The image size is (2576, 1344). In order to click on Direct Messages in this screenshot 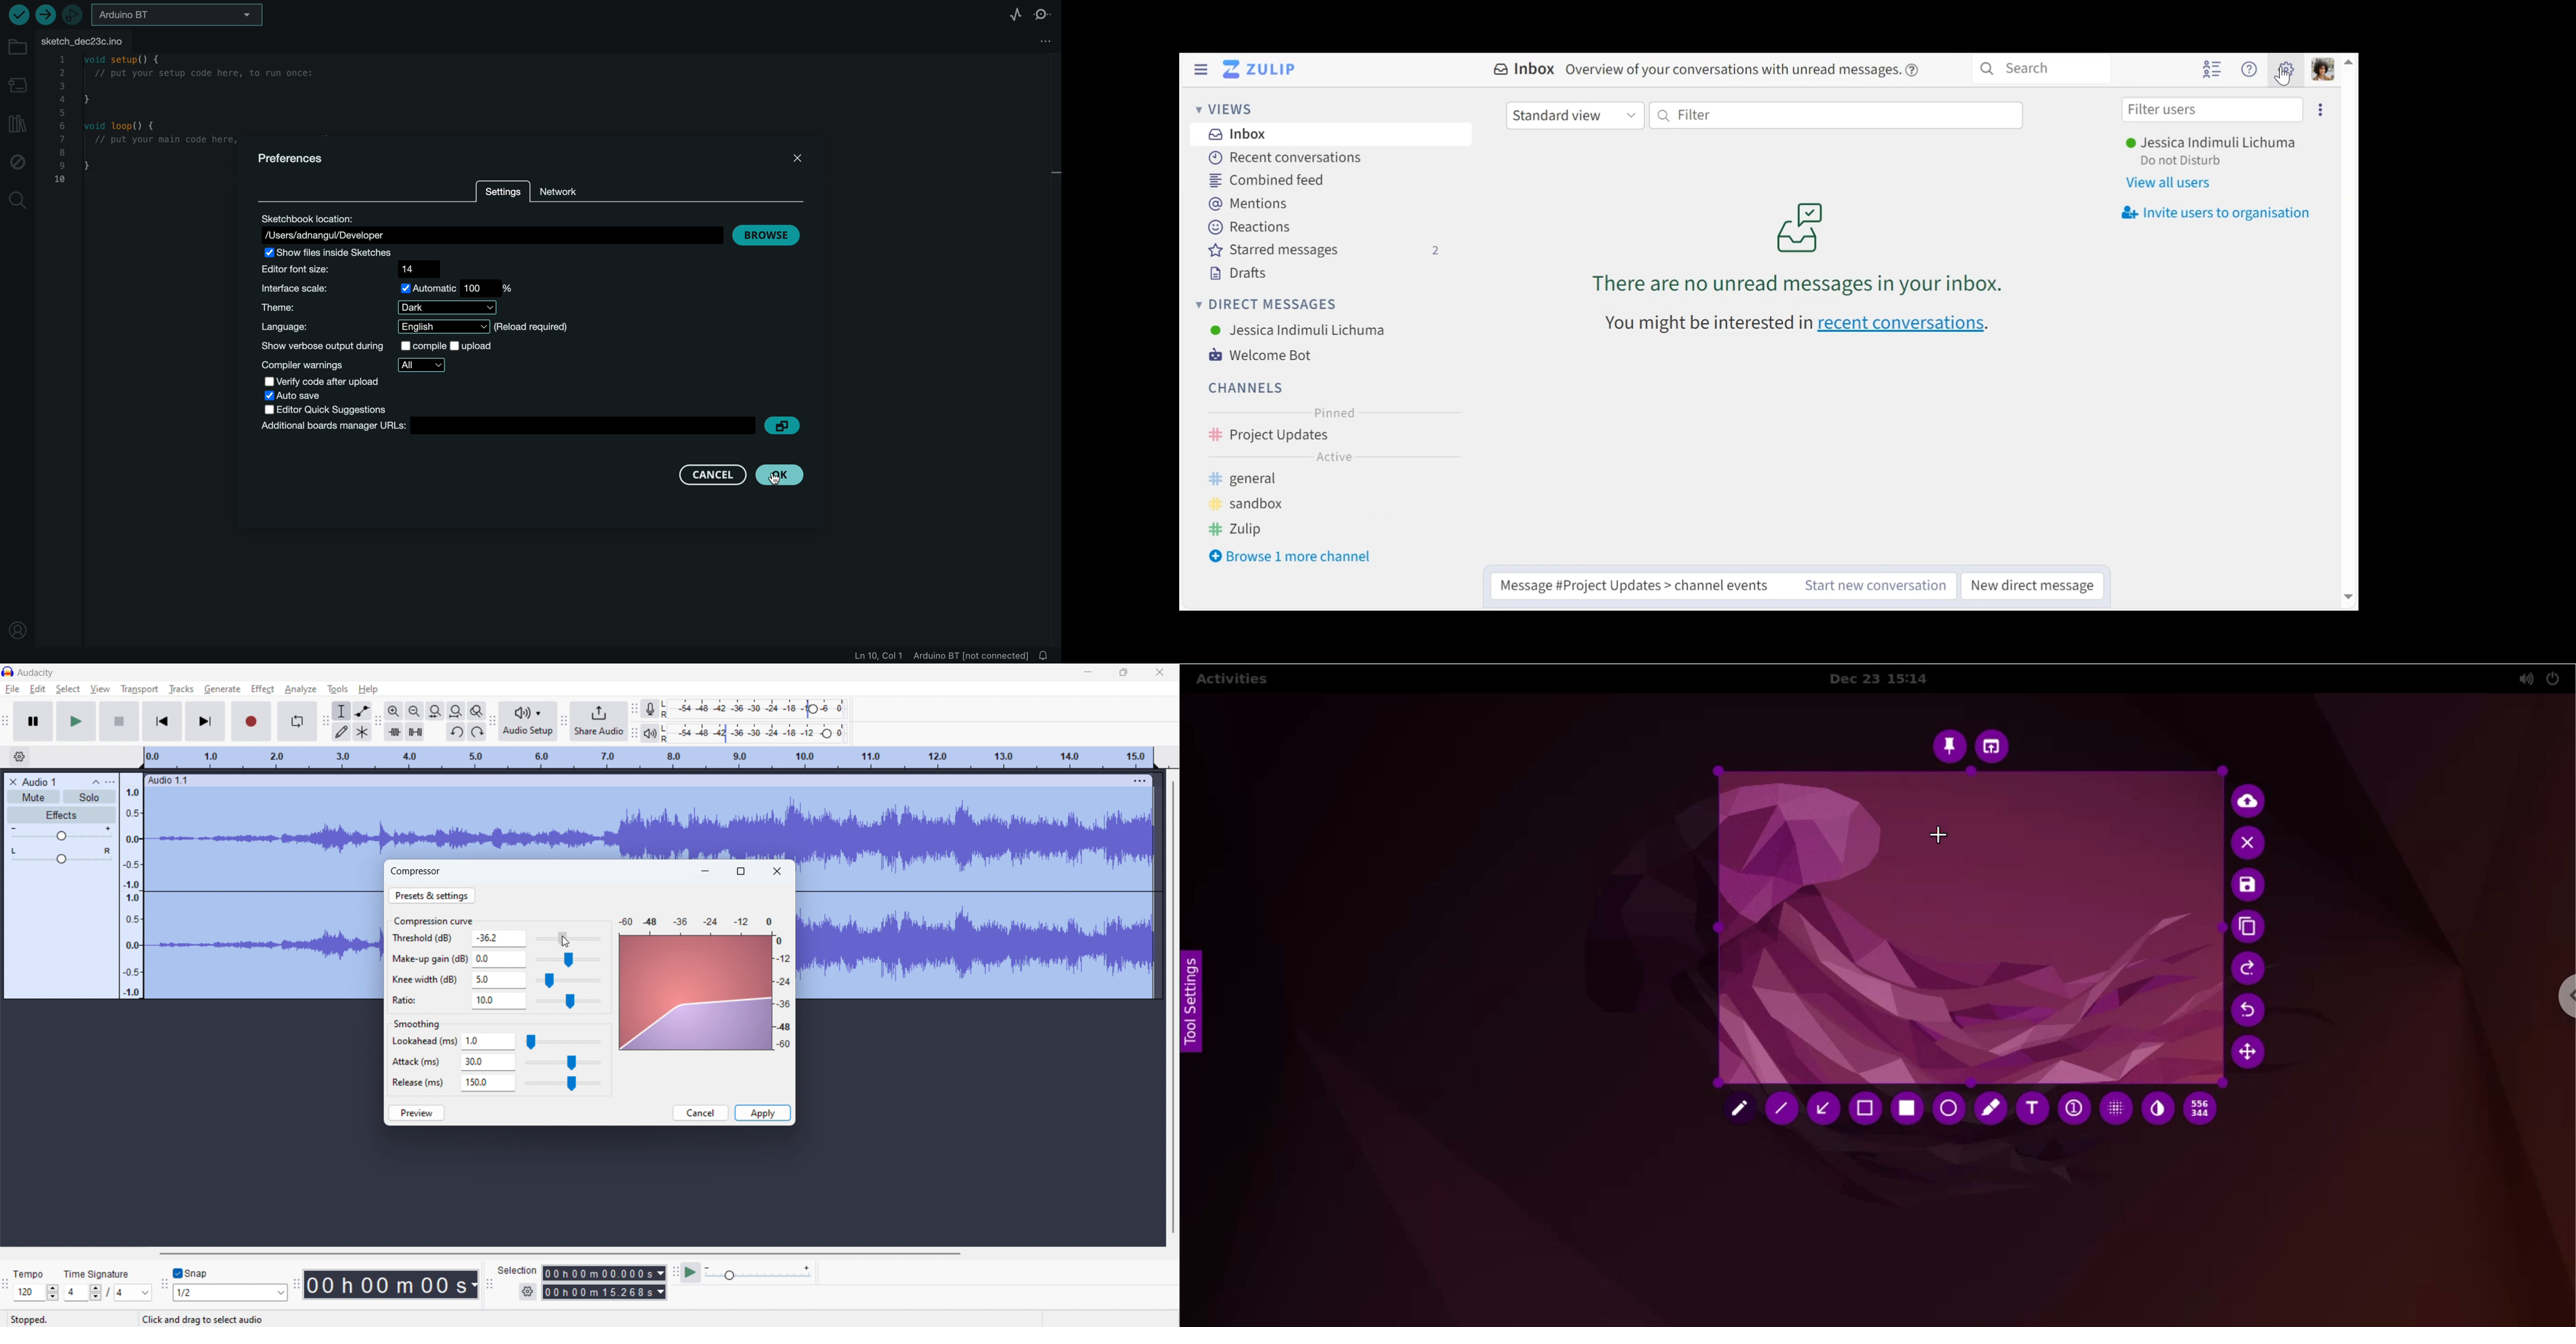, I will do `click(1266, 305)`.